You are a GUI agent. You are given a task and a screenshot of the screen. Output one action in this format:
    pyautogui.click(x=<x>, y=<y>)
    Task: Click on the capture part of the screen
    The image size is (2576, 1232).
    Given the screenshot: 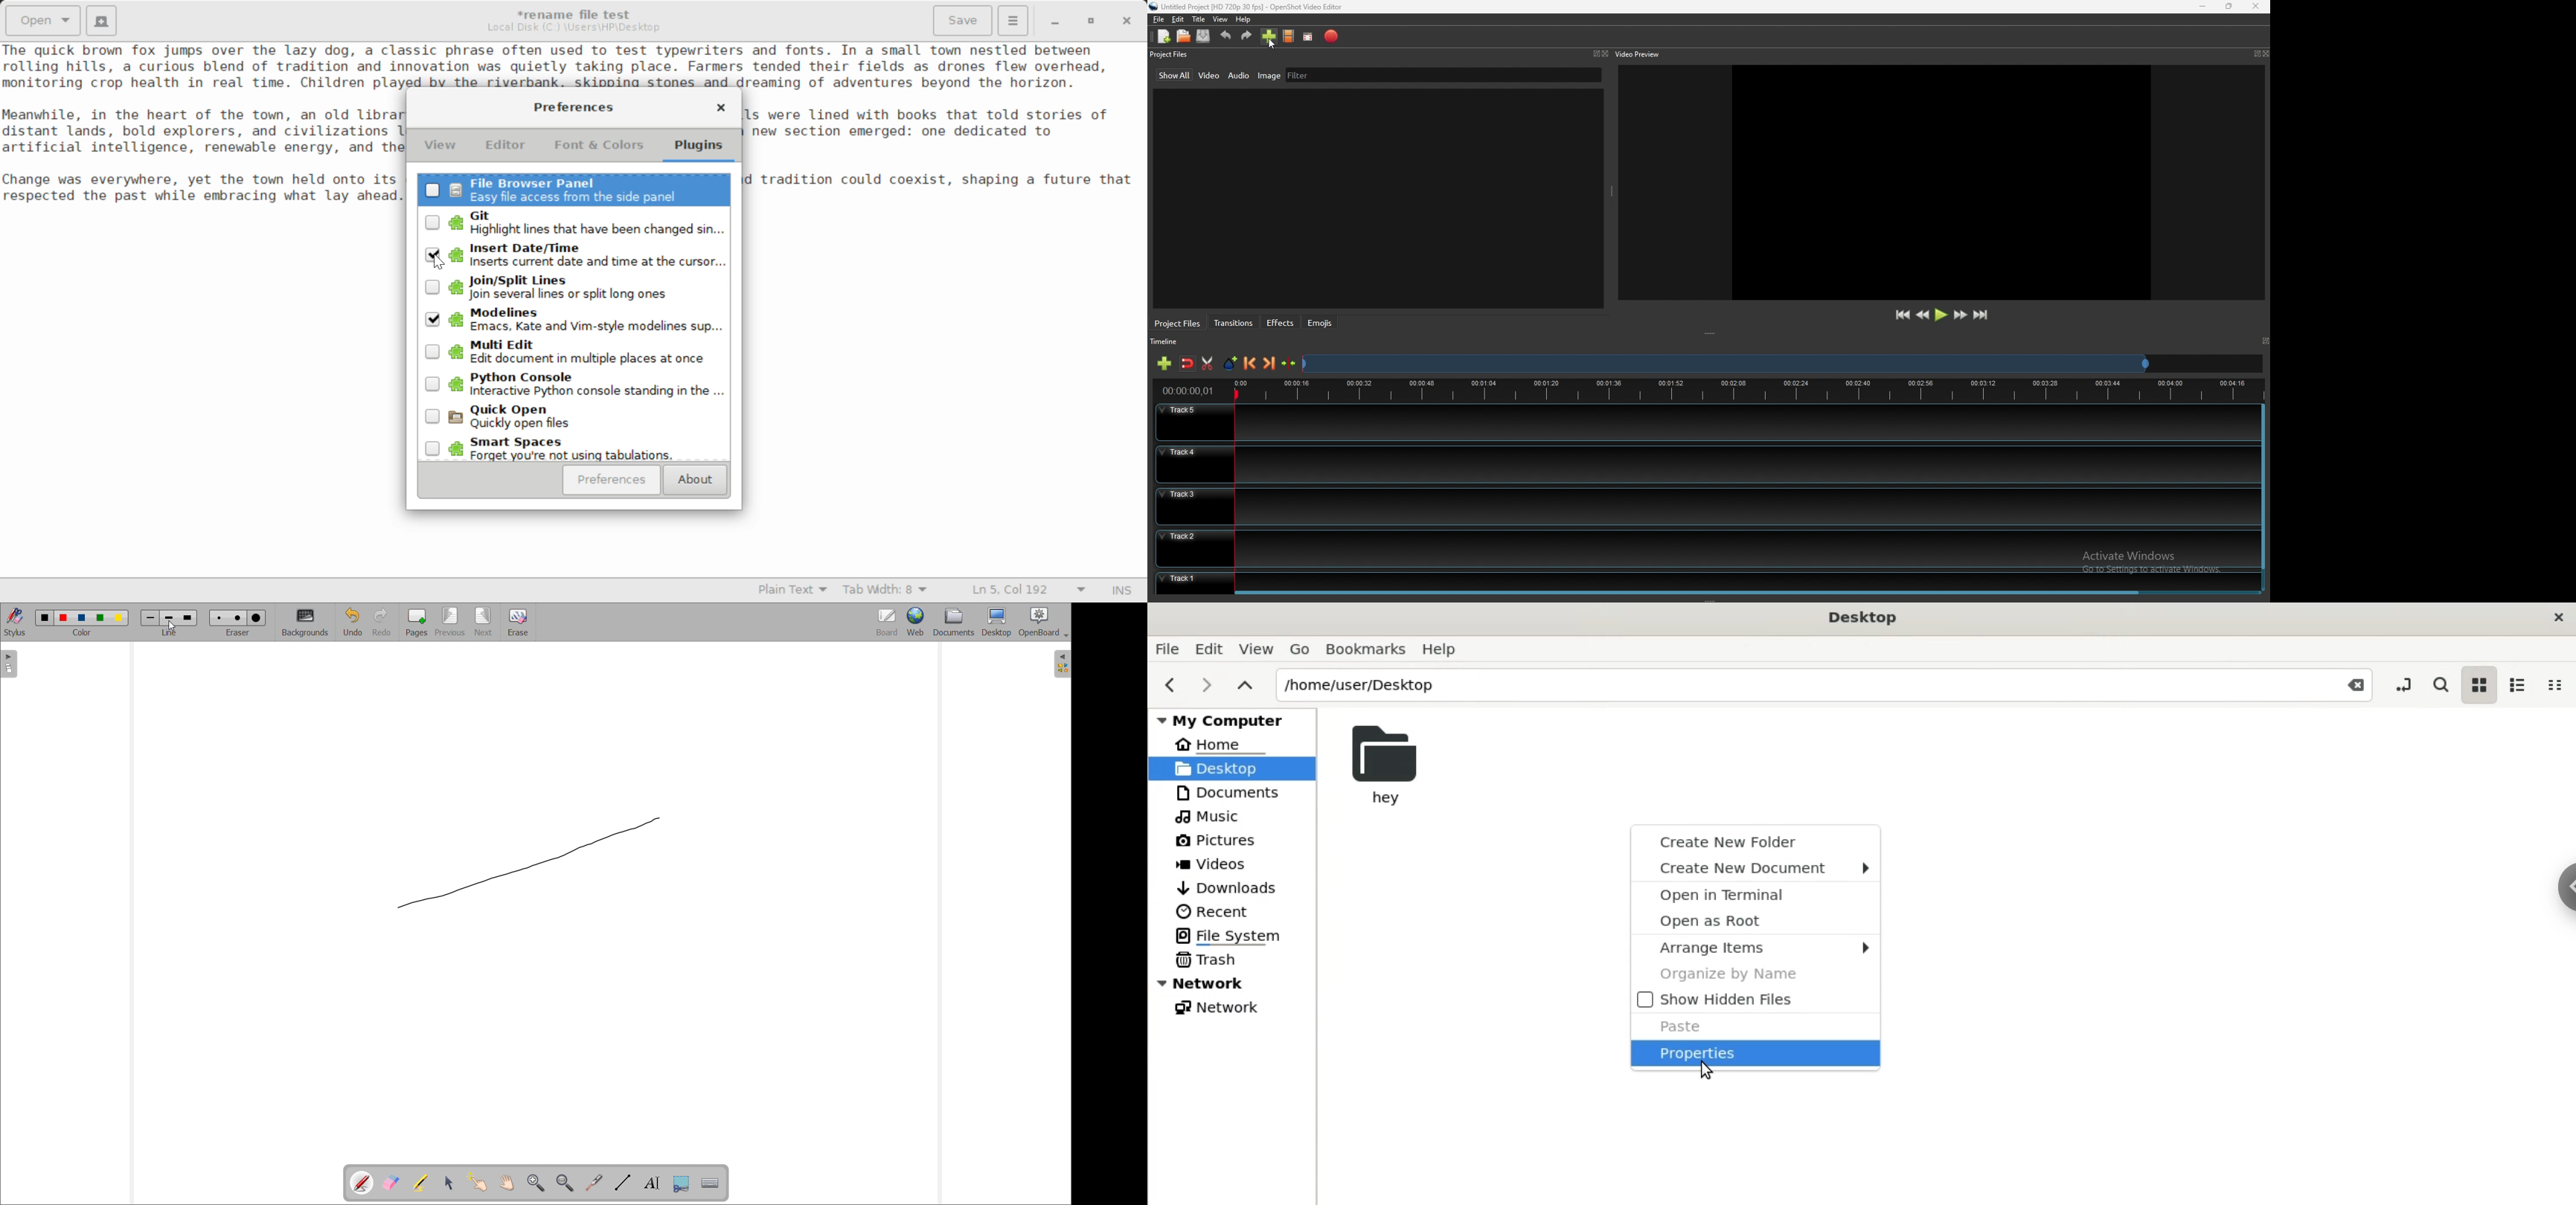 What is the action you would take?
    pyautogui.click(x=681, y=1183)
    